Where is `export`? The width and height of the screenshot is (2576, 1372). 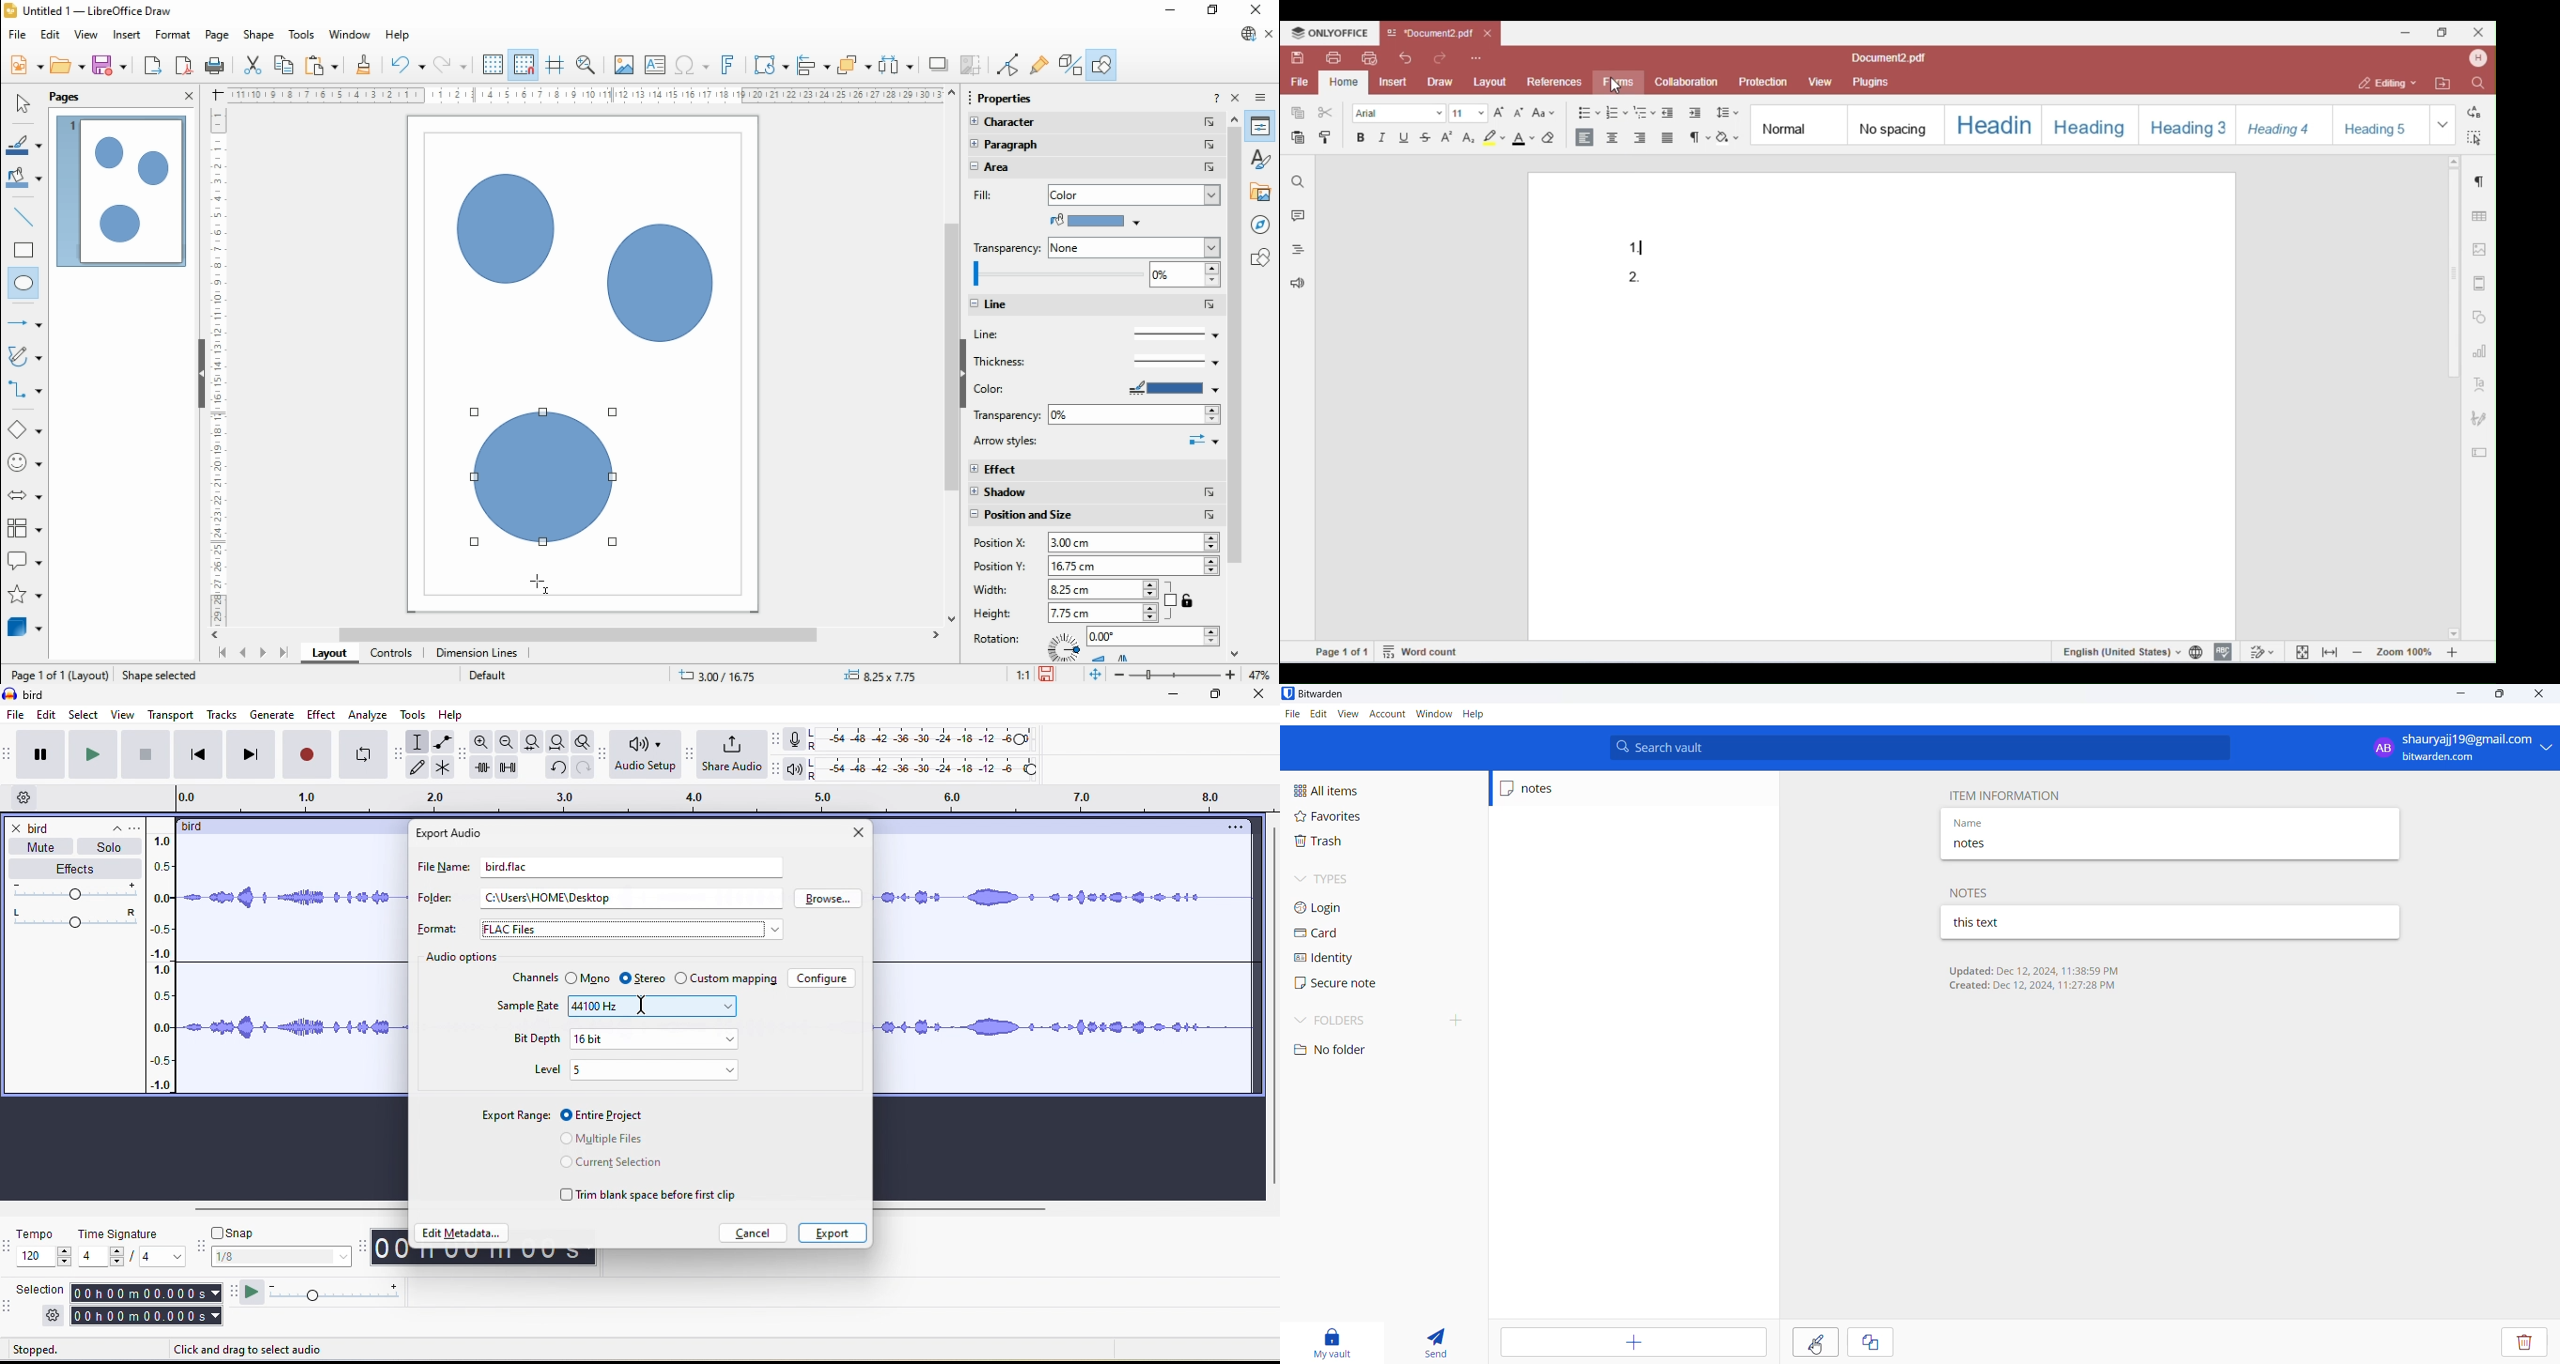 export is located at coordinates (152, 65).